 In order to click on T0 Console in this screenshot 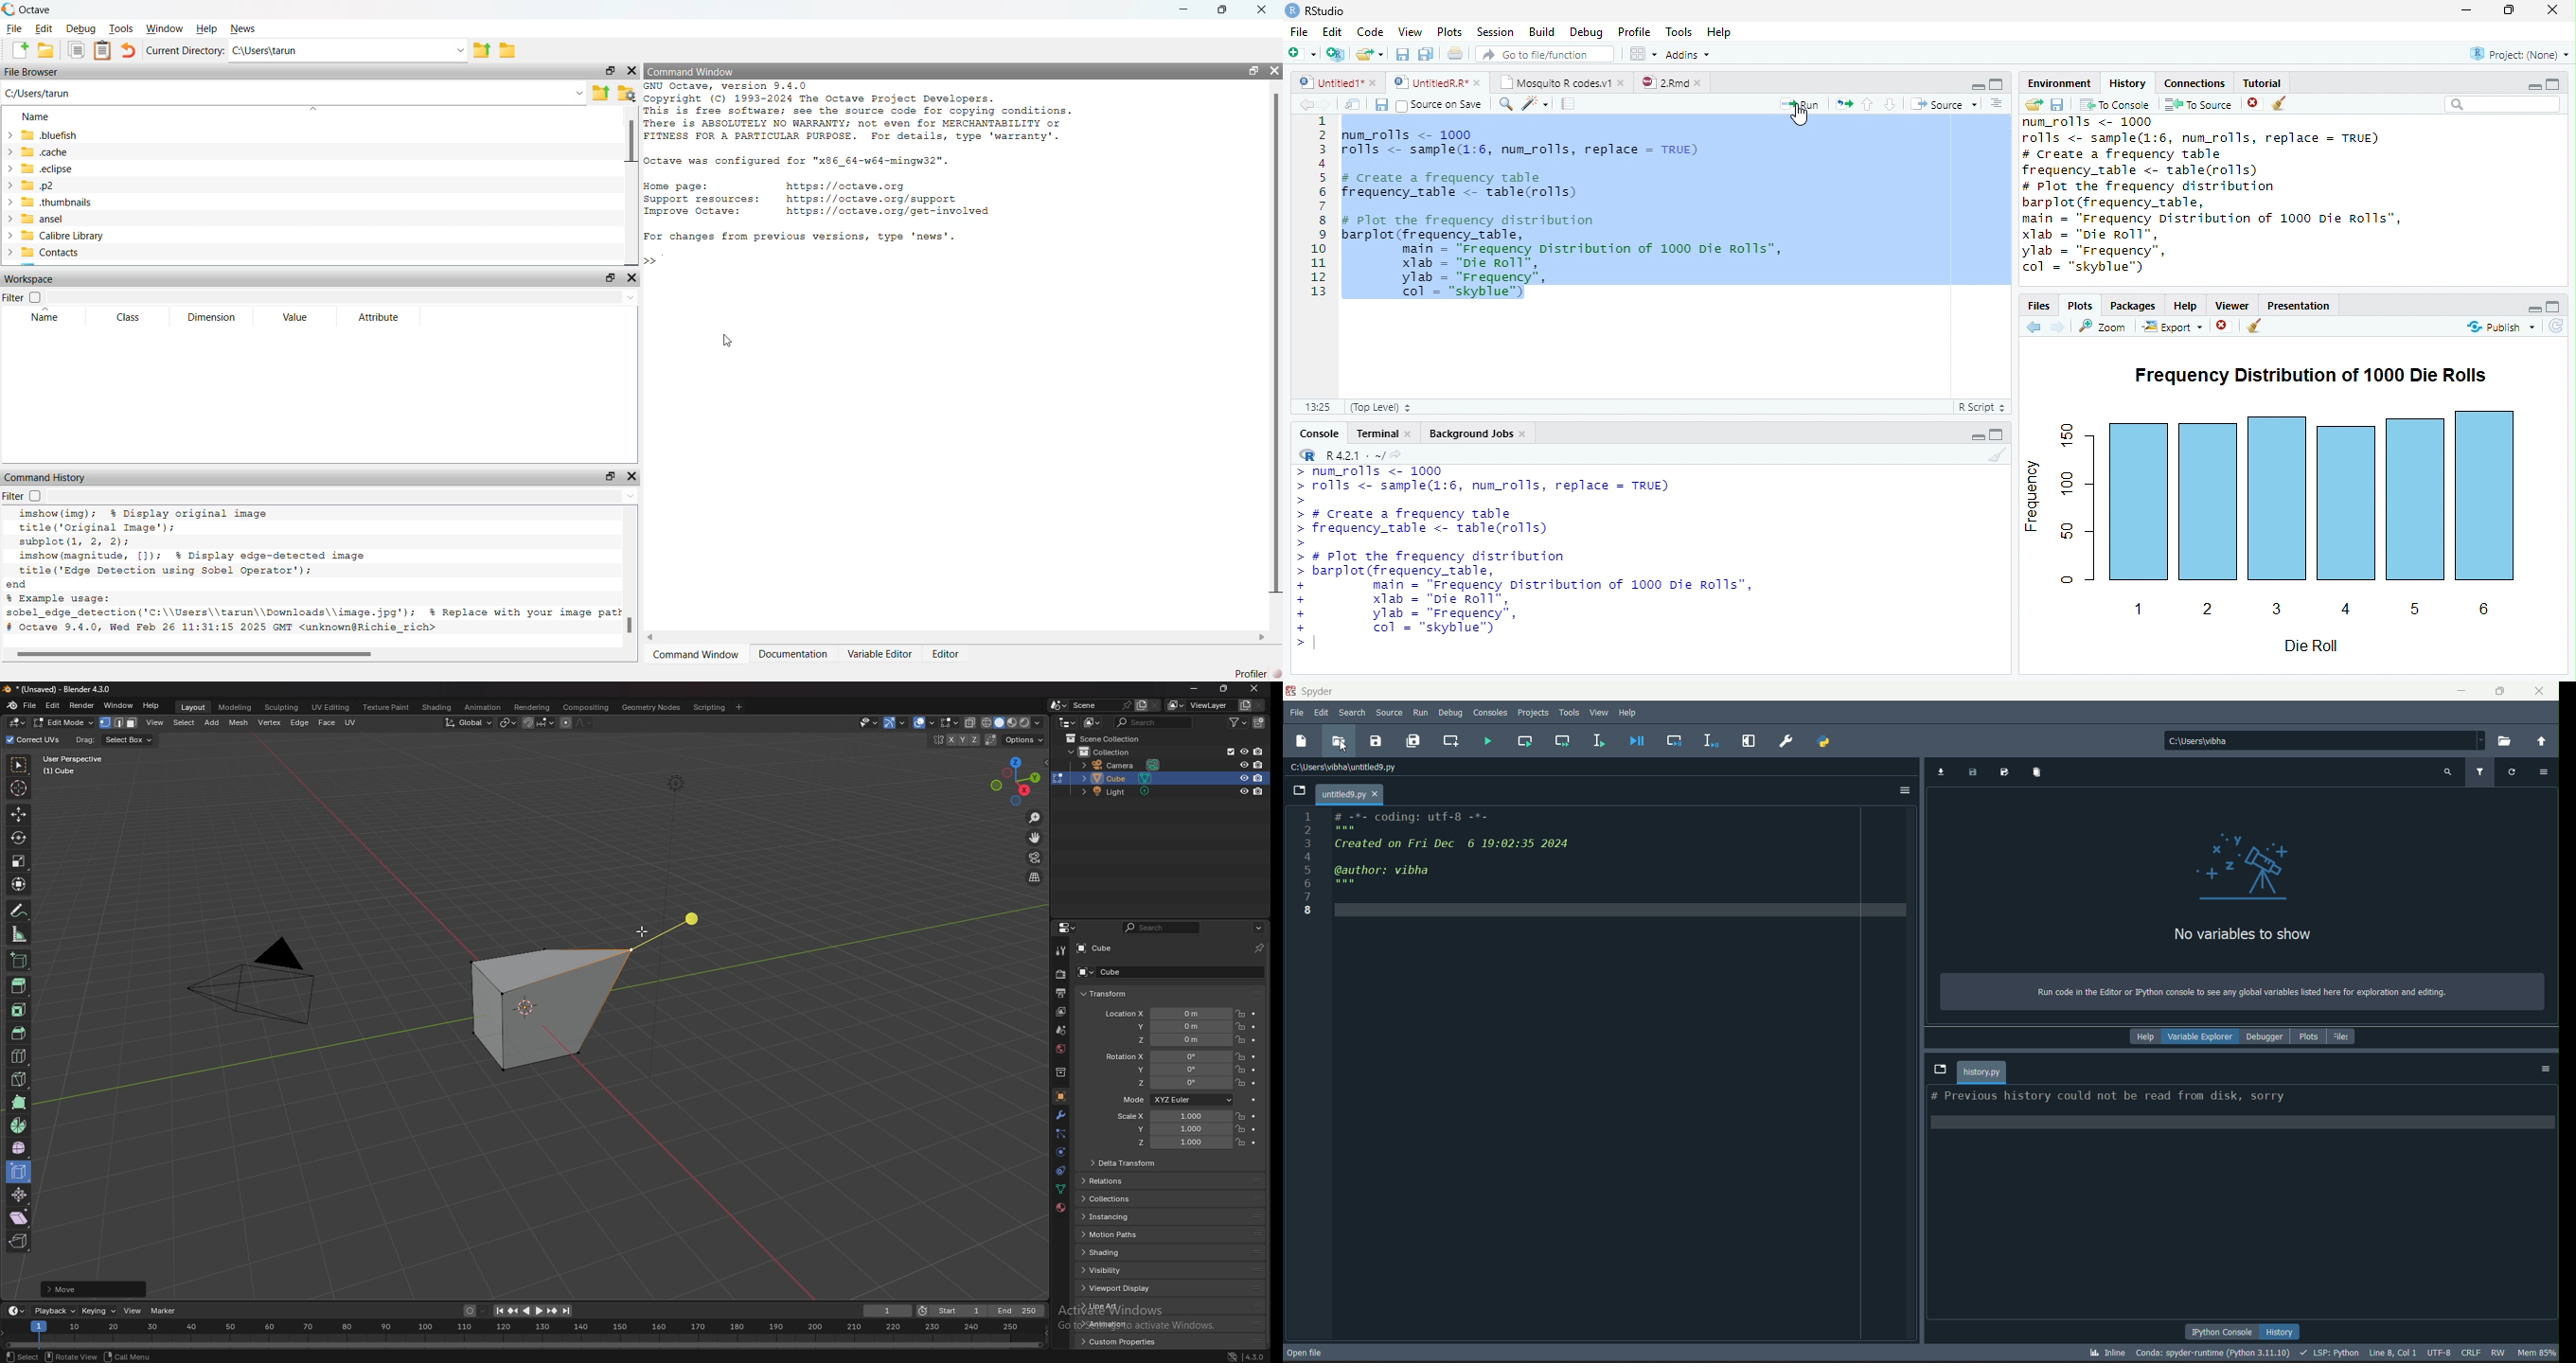, I will do `click(2114, 103)`.